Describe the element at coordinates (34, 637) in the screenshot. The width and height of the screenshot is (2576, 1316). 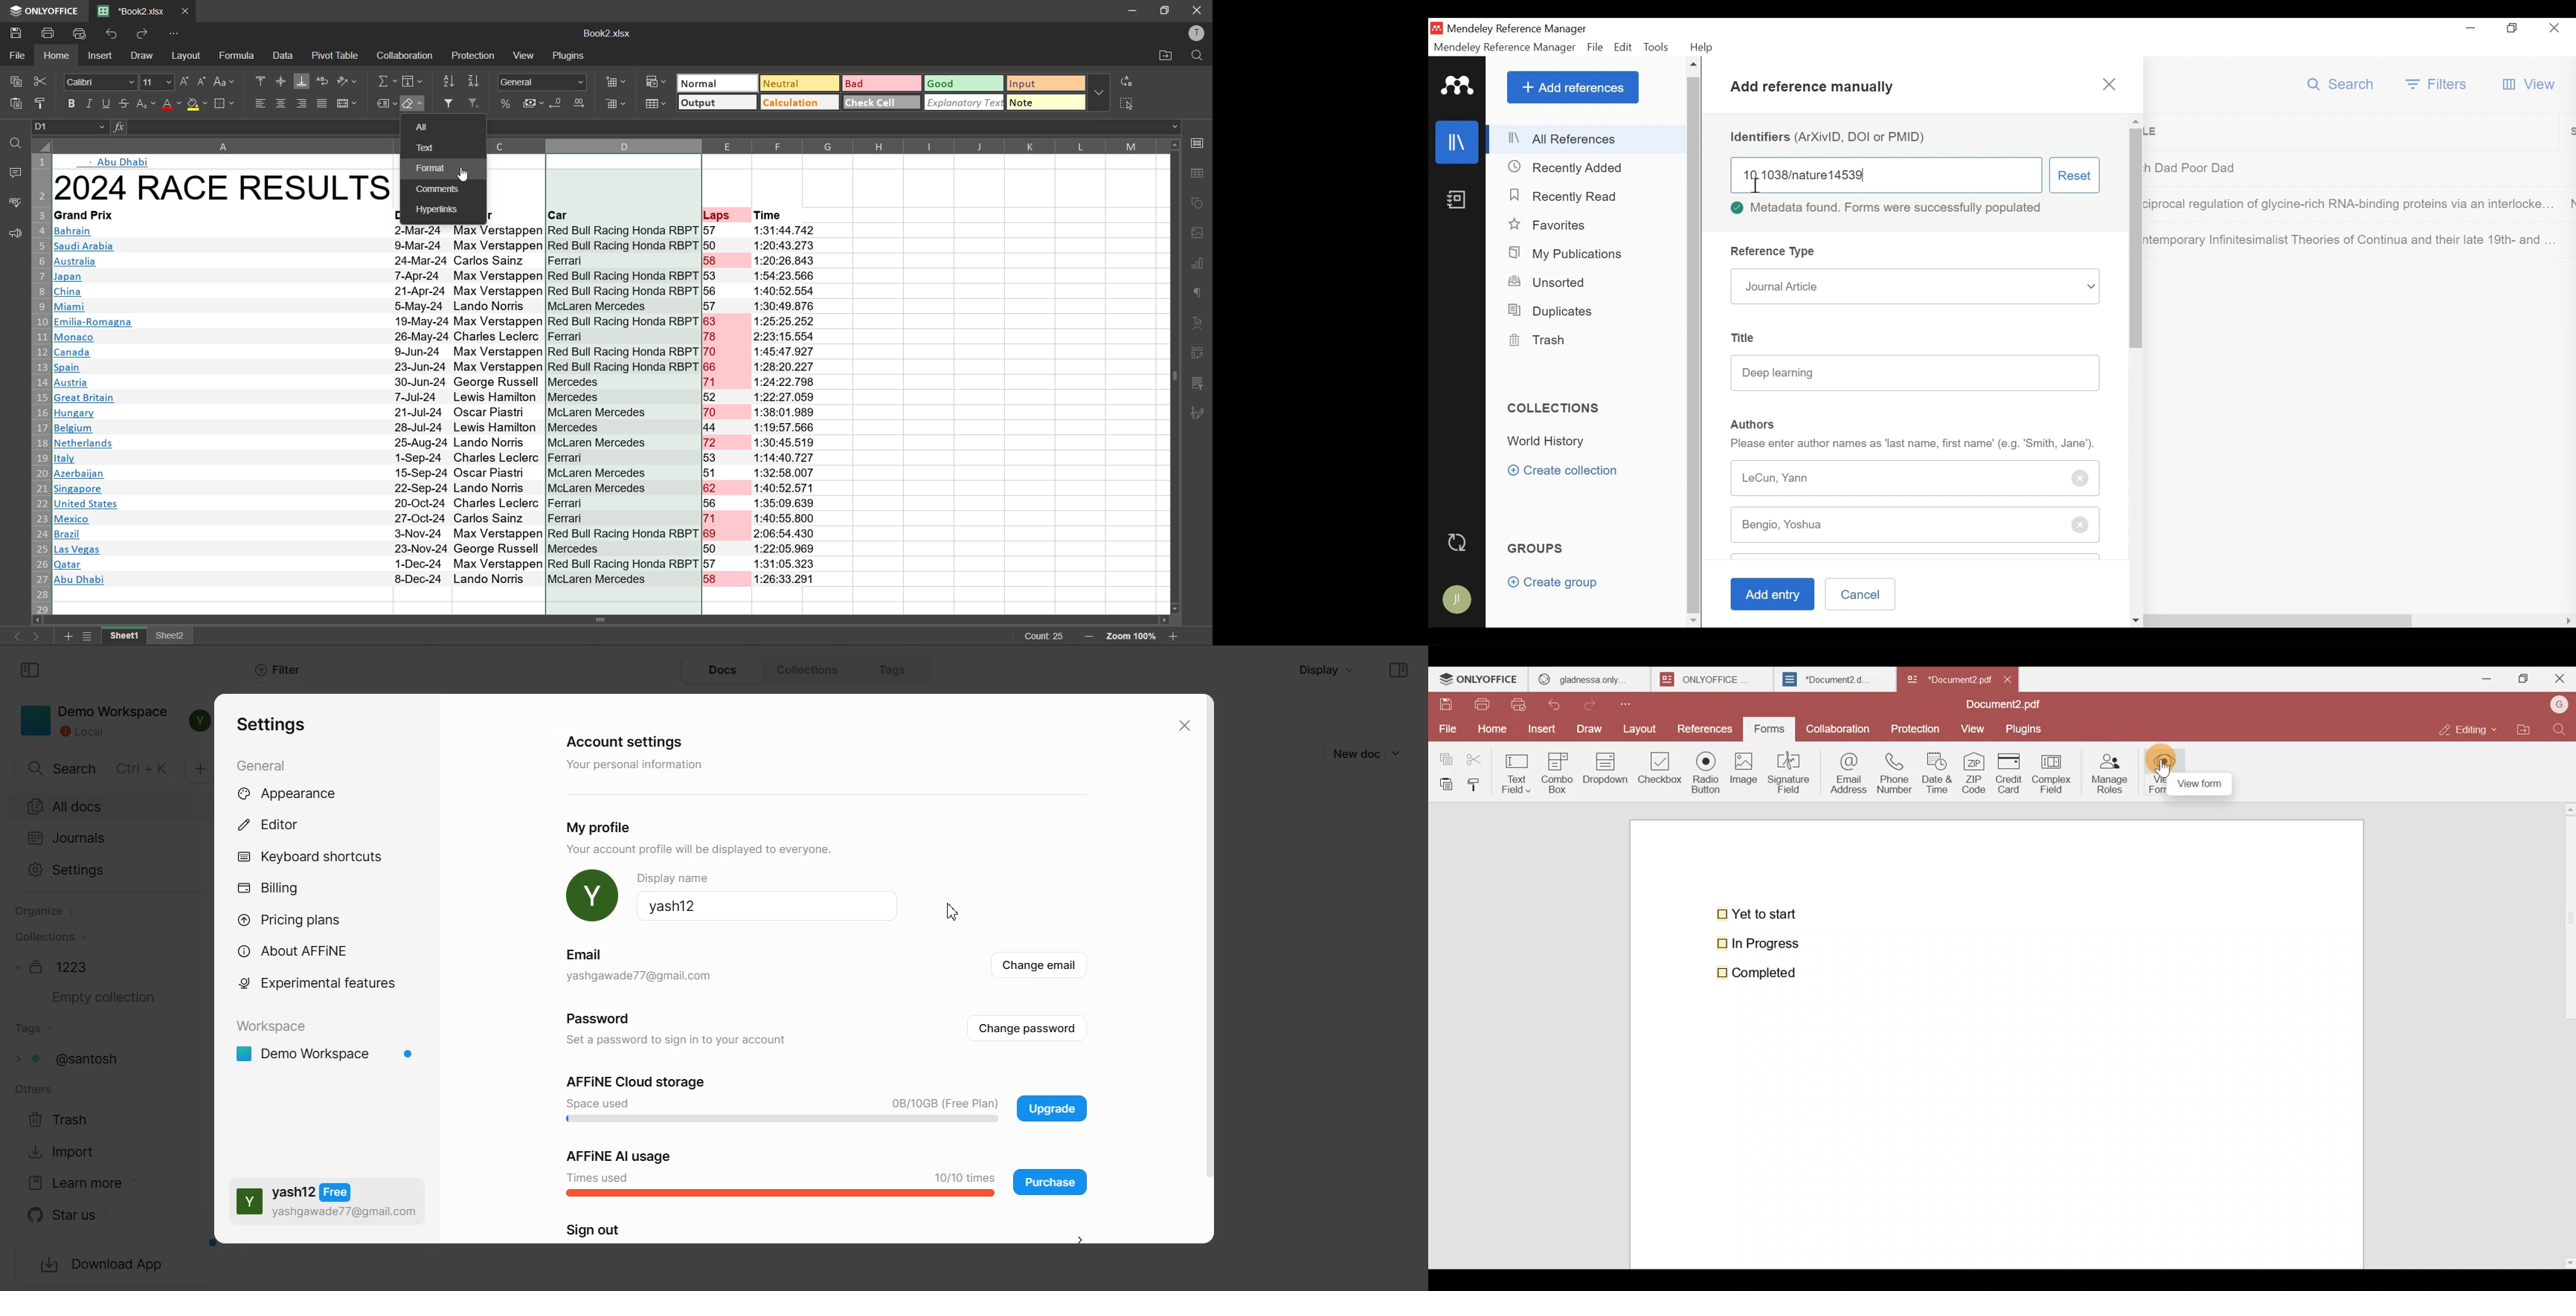
I see `next` at that location.